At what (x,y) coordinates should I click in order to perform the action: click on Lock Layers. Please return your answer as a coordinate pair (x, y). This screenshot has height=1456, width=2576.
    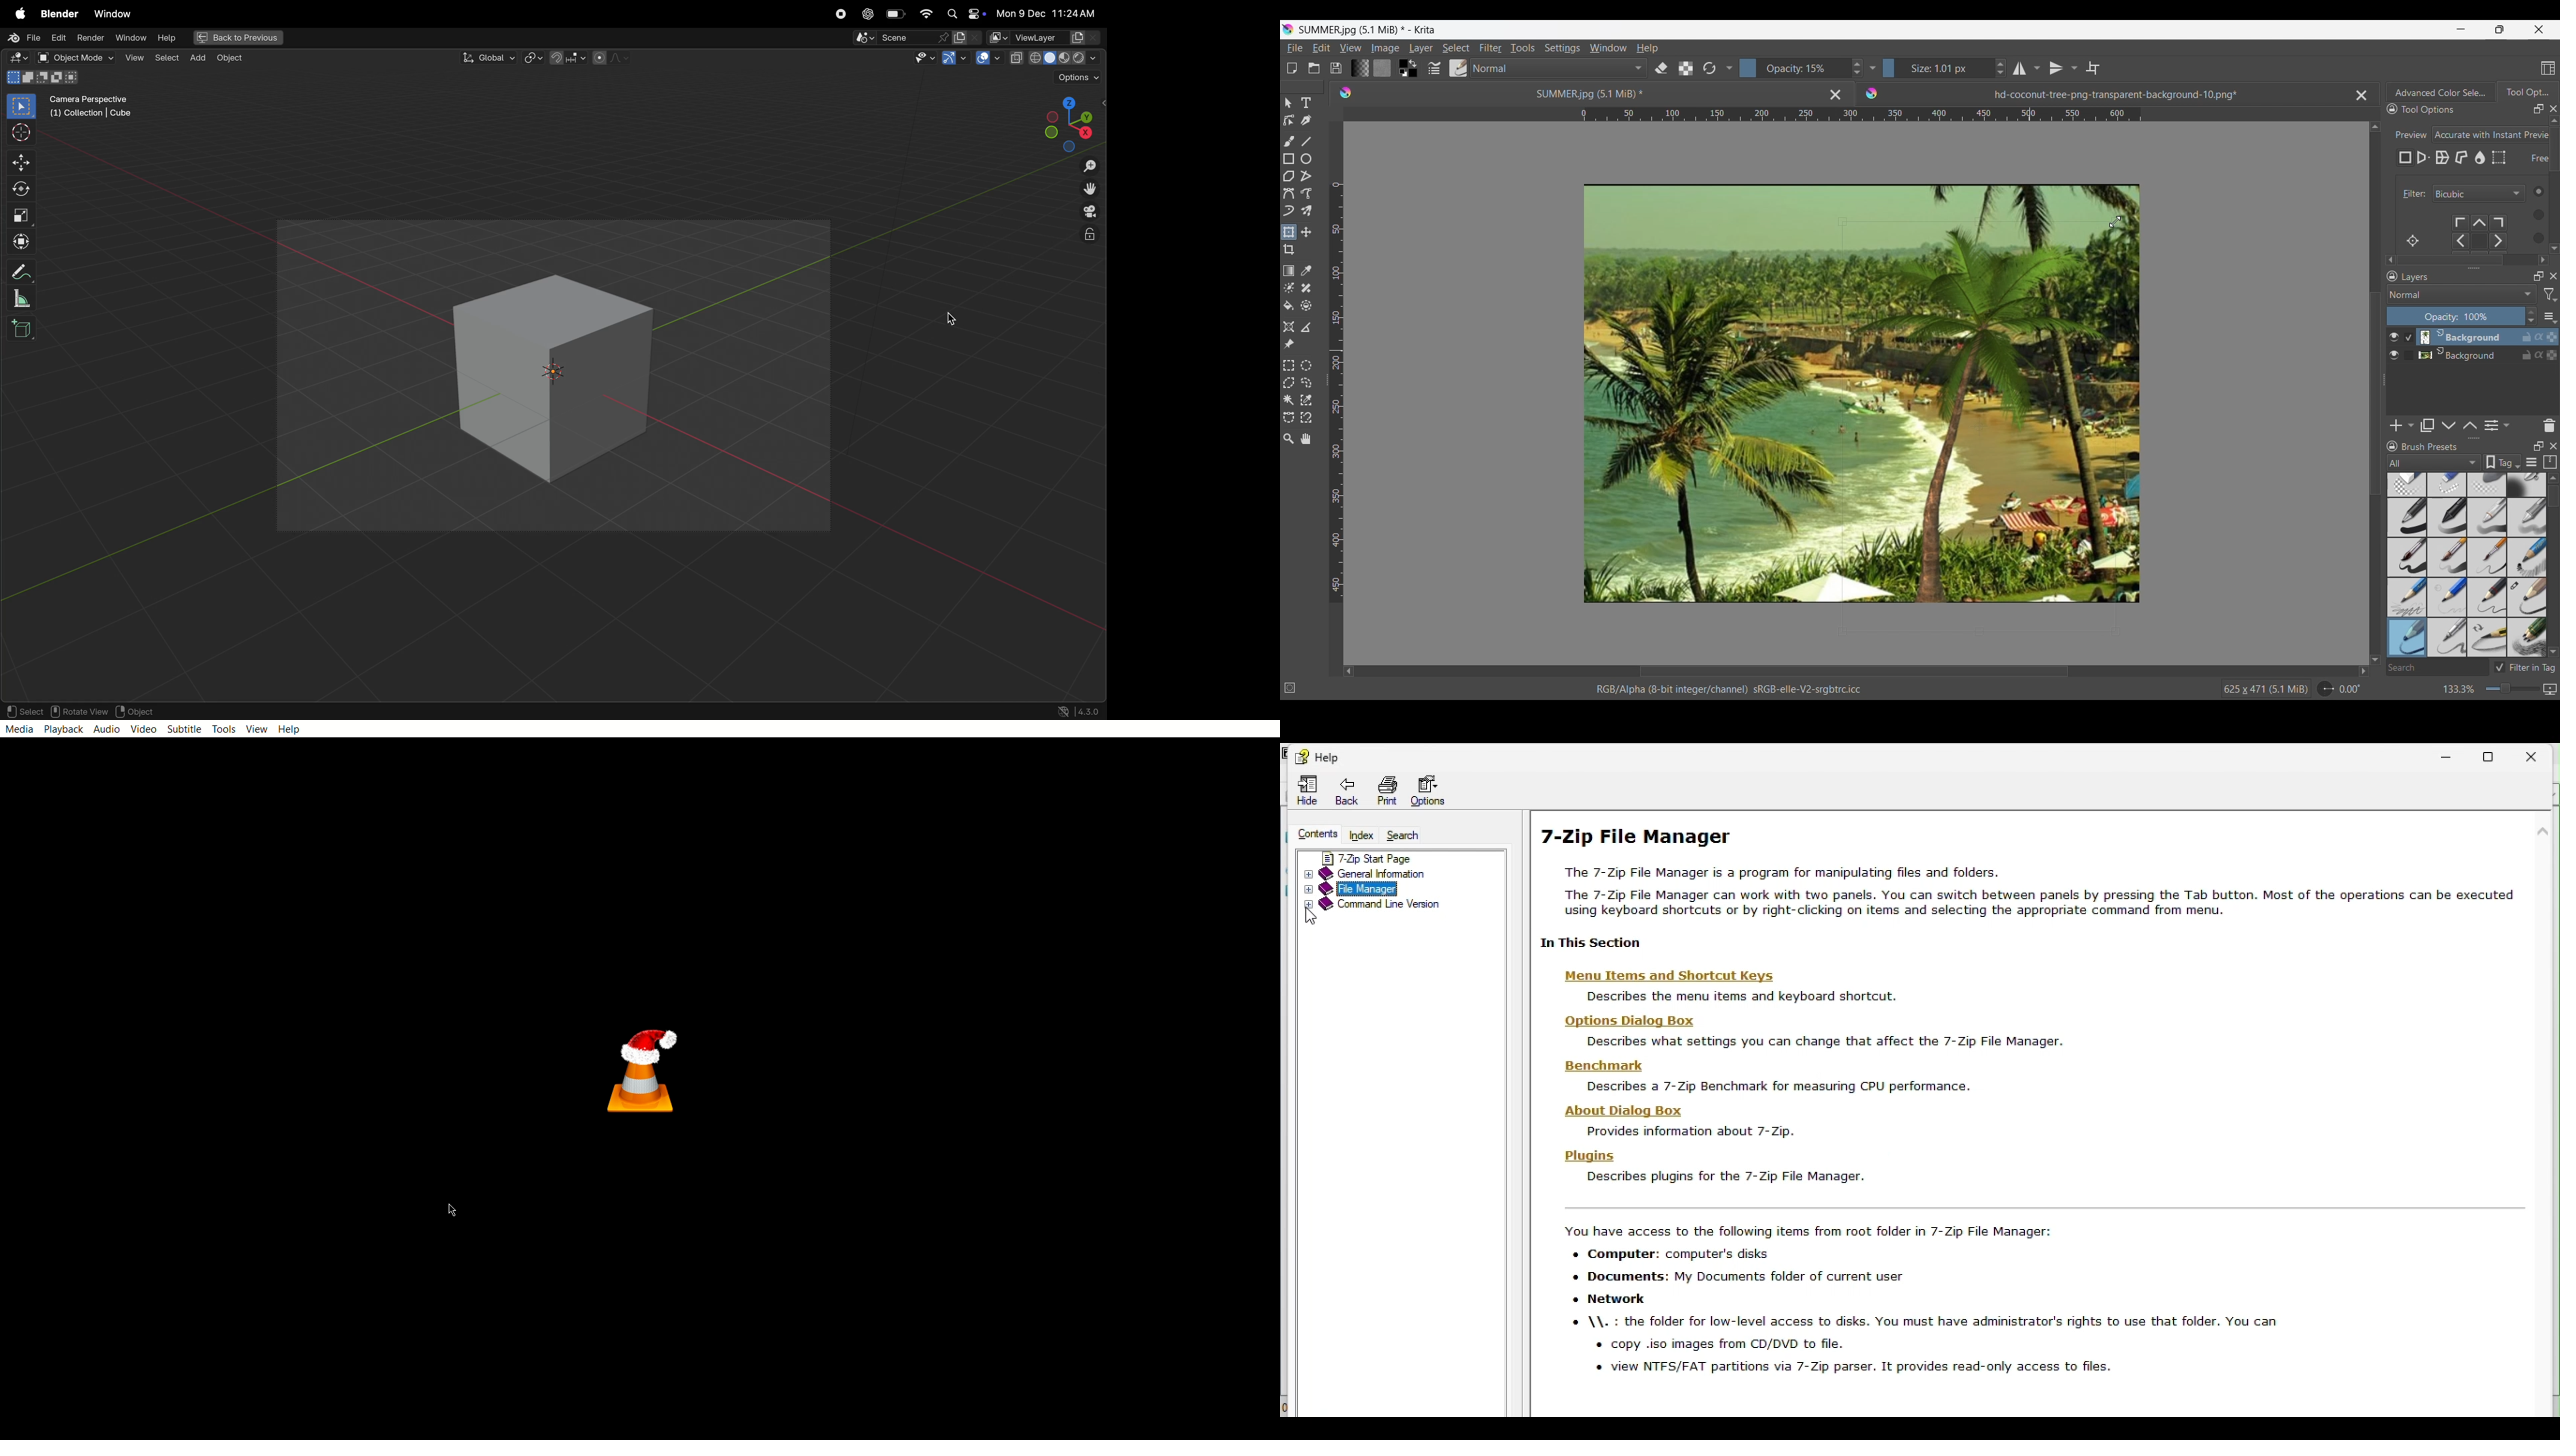
    Looking at the image, I should click on (2392, 276).